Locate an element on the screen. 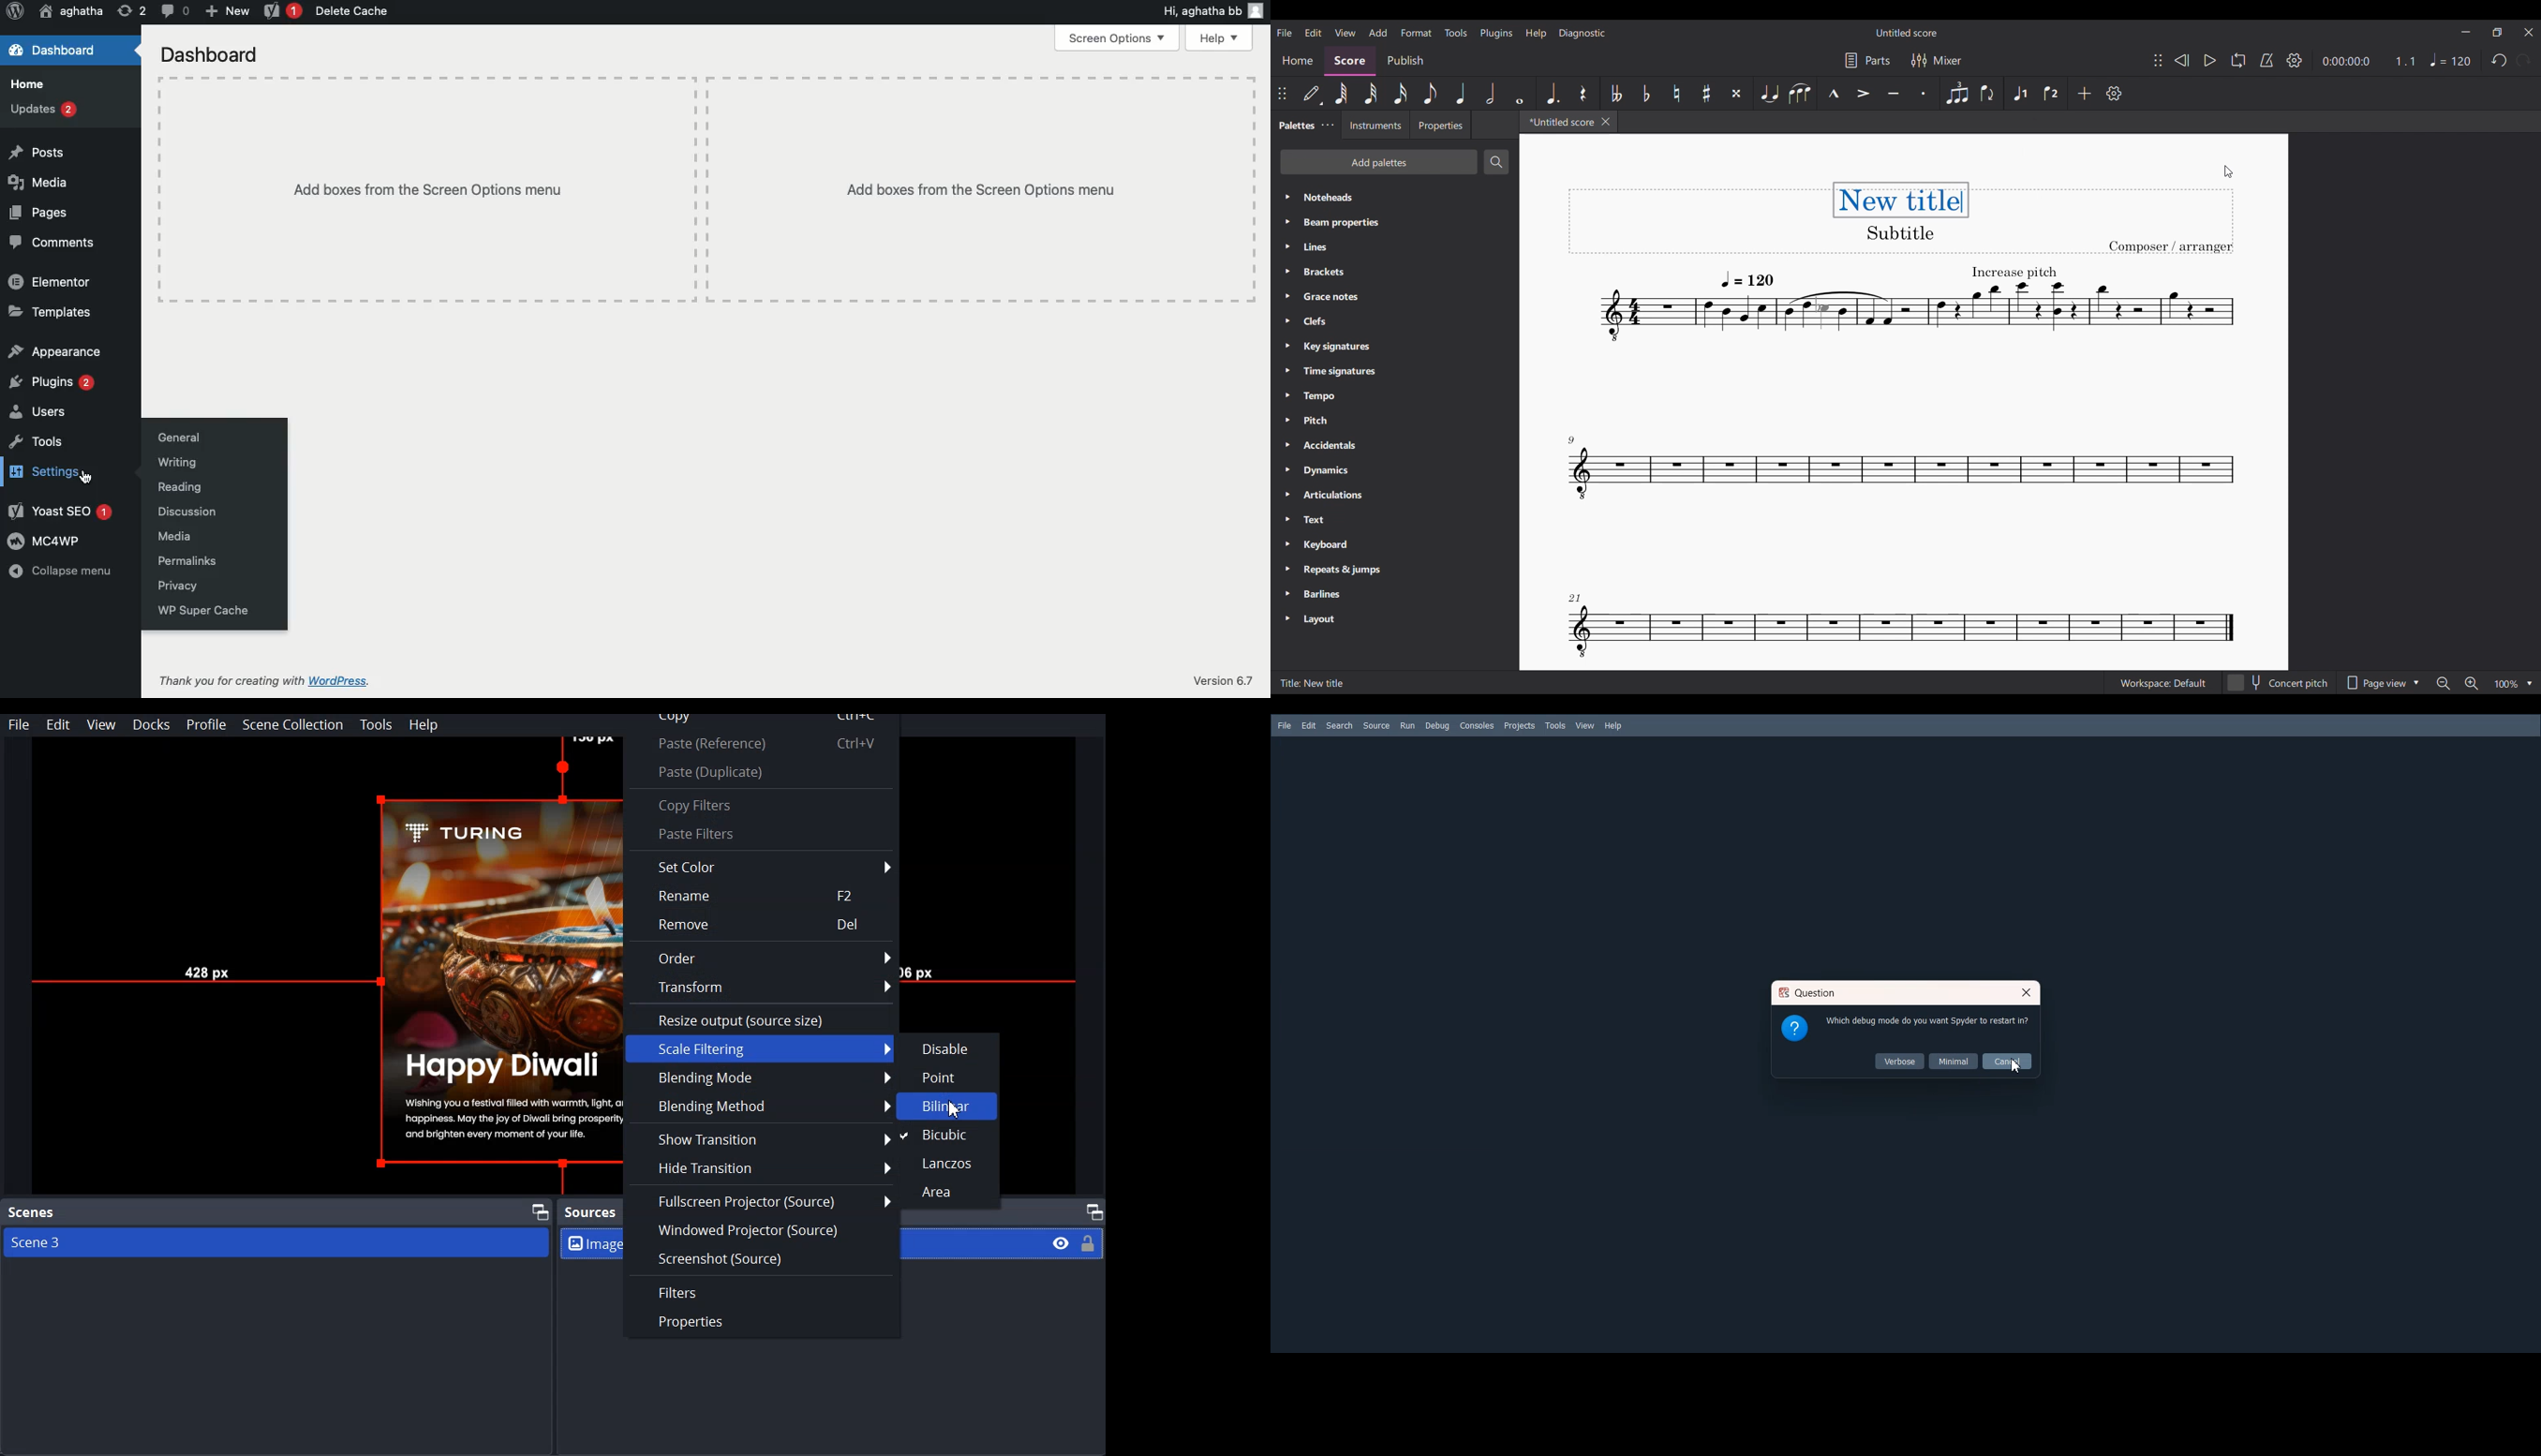  Table line is located at coordinates (701, 187).